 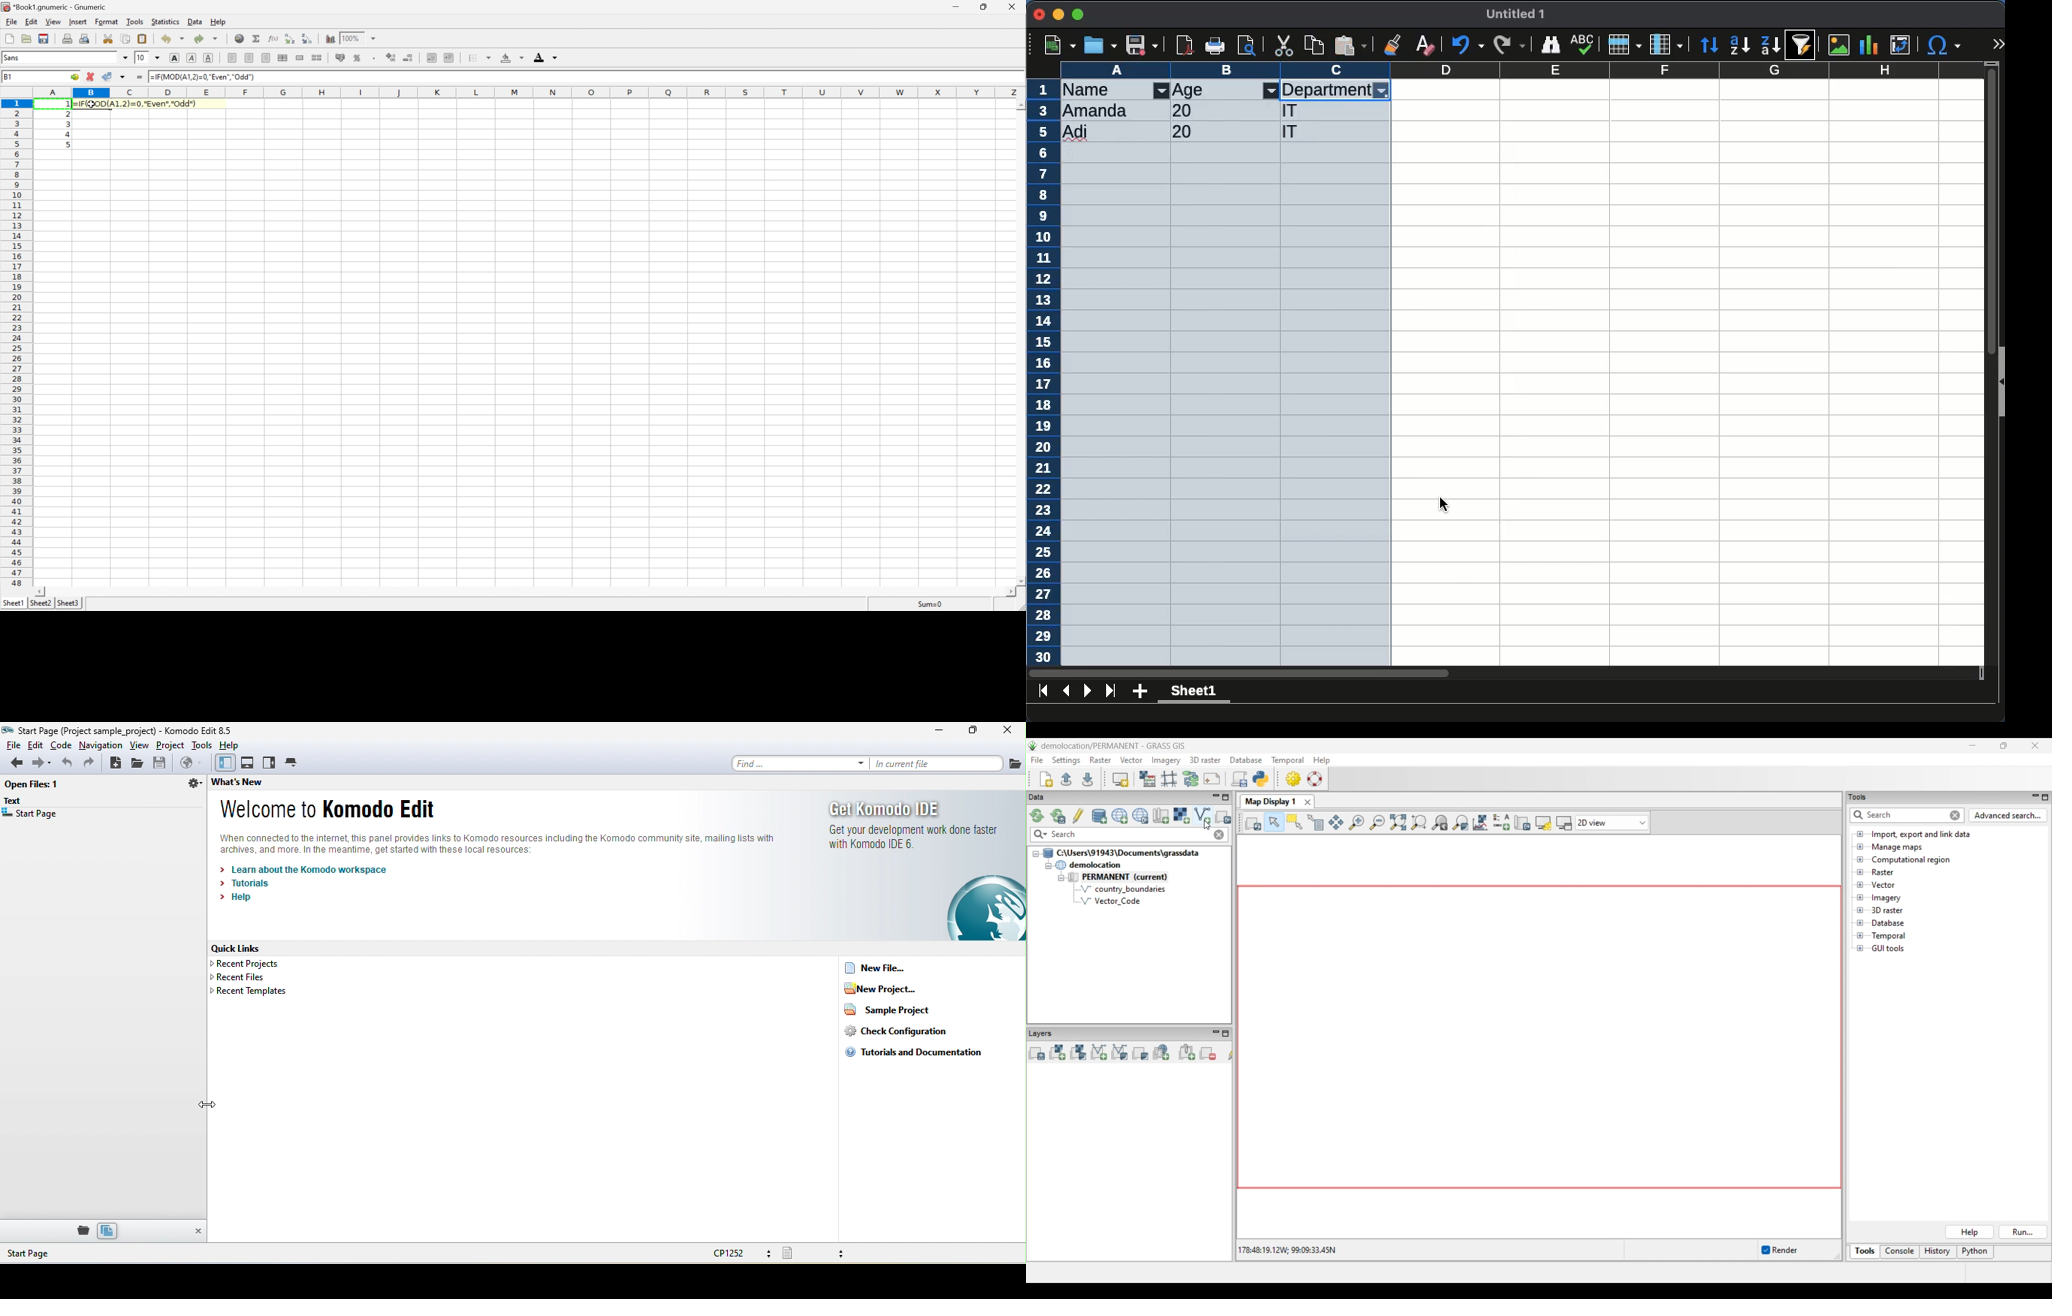 What do you see at coordinates (1012, 6) in the screenshot?
I see `Close` at bounding box center [1012, 6].